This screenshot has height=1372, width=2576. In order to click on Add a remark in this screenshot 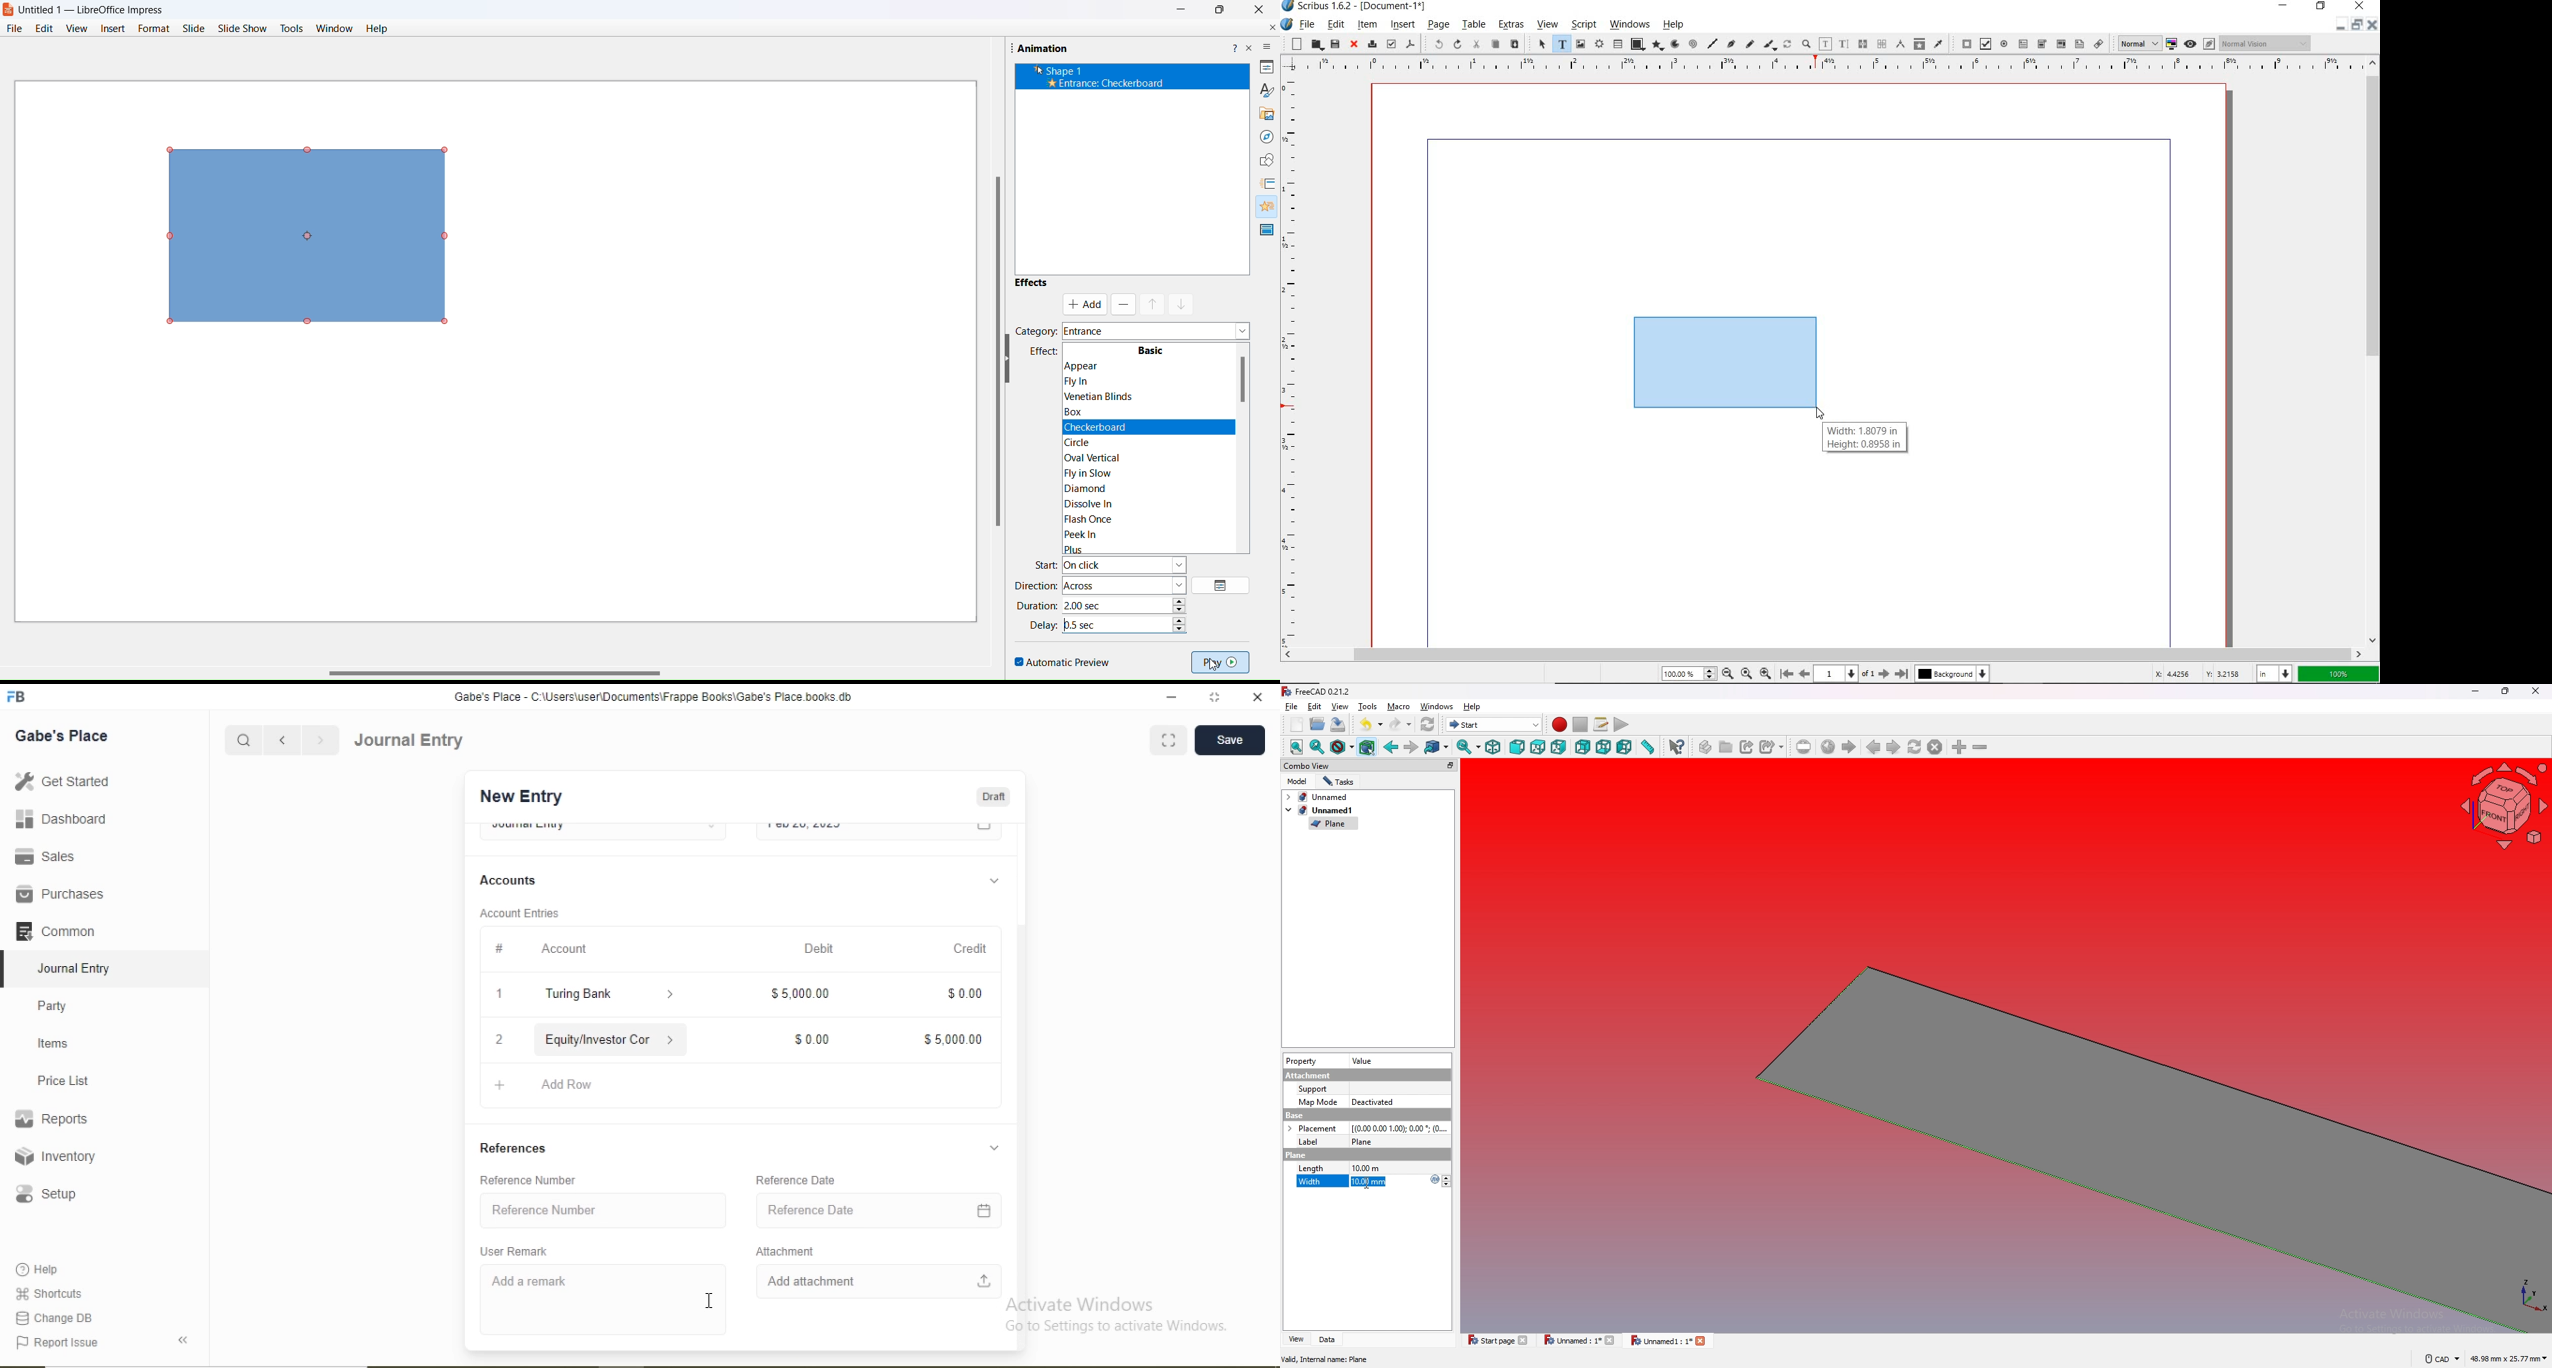, I will do `click(530, 1282)`.